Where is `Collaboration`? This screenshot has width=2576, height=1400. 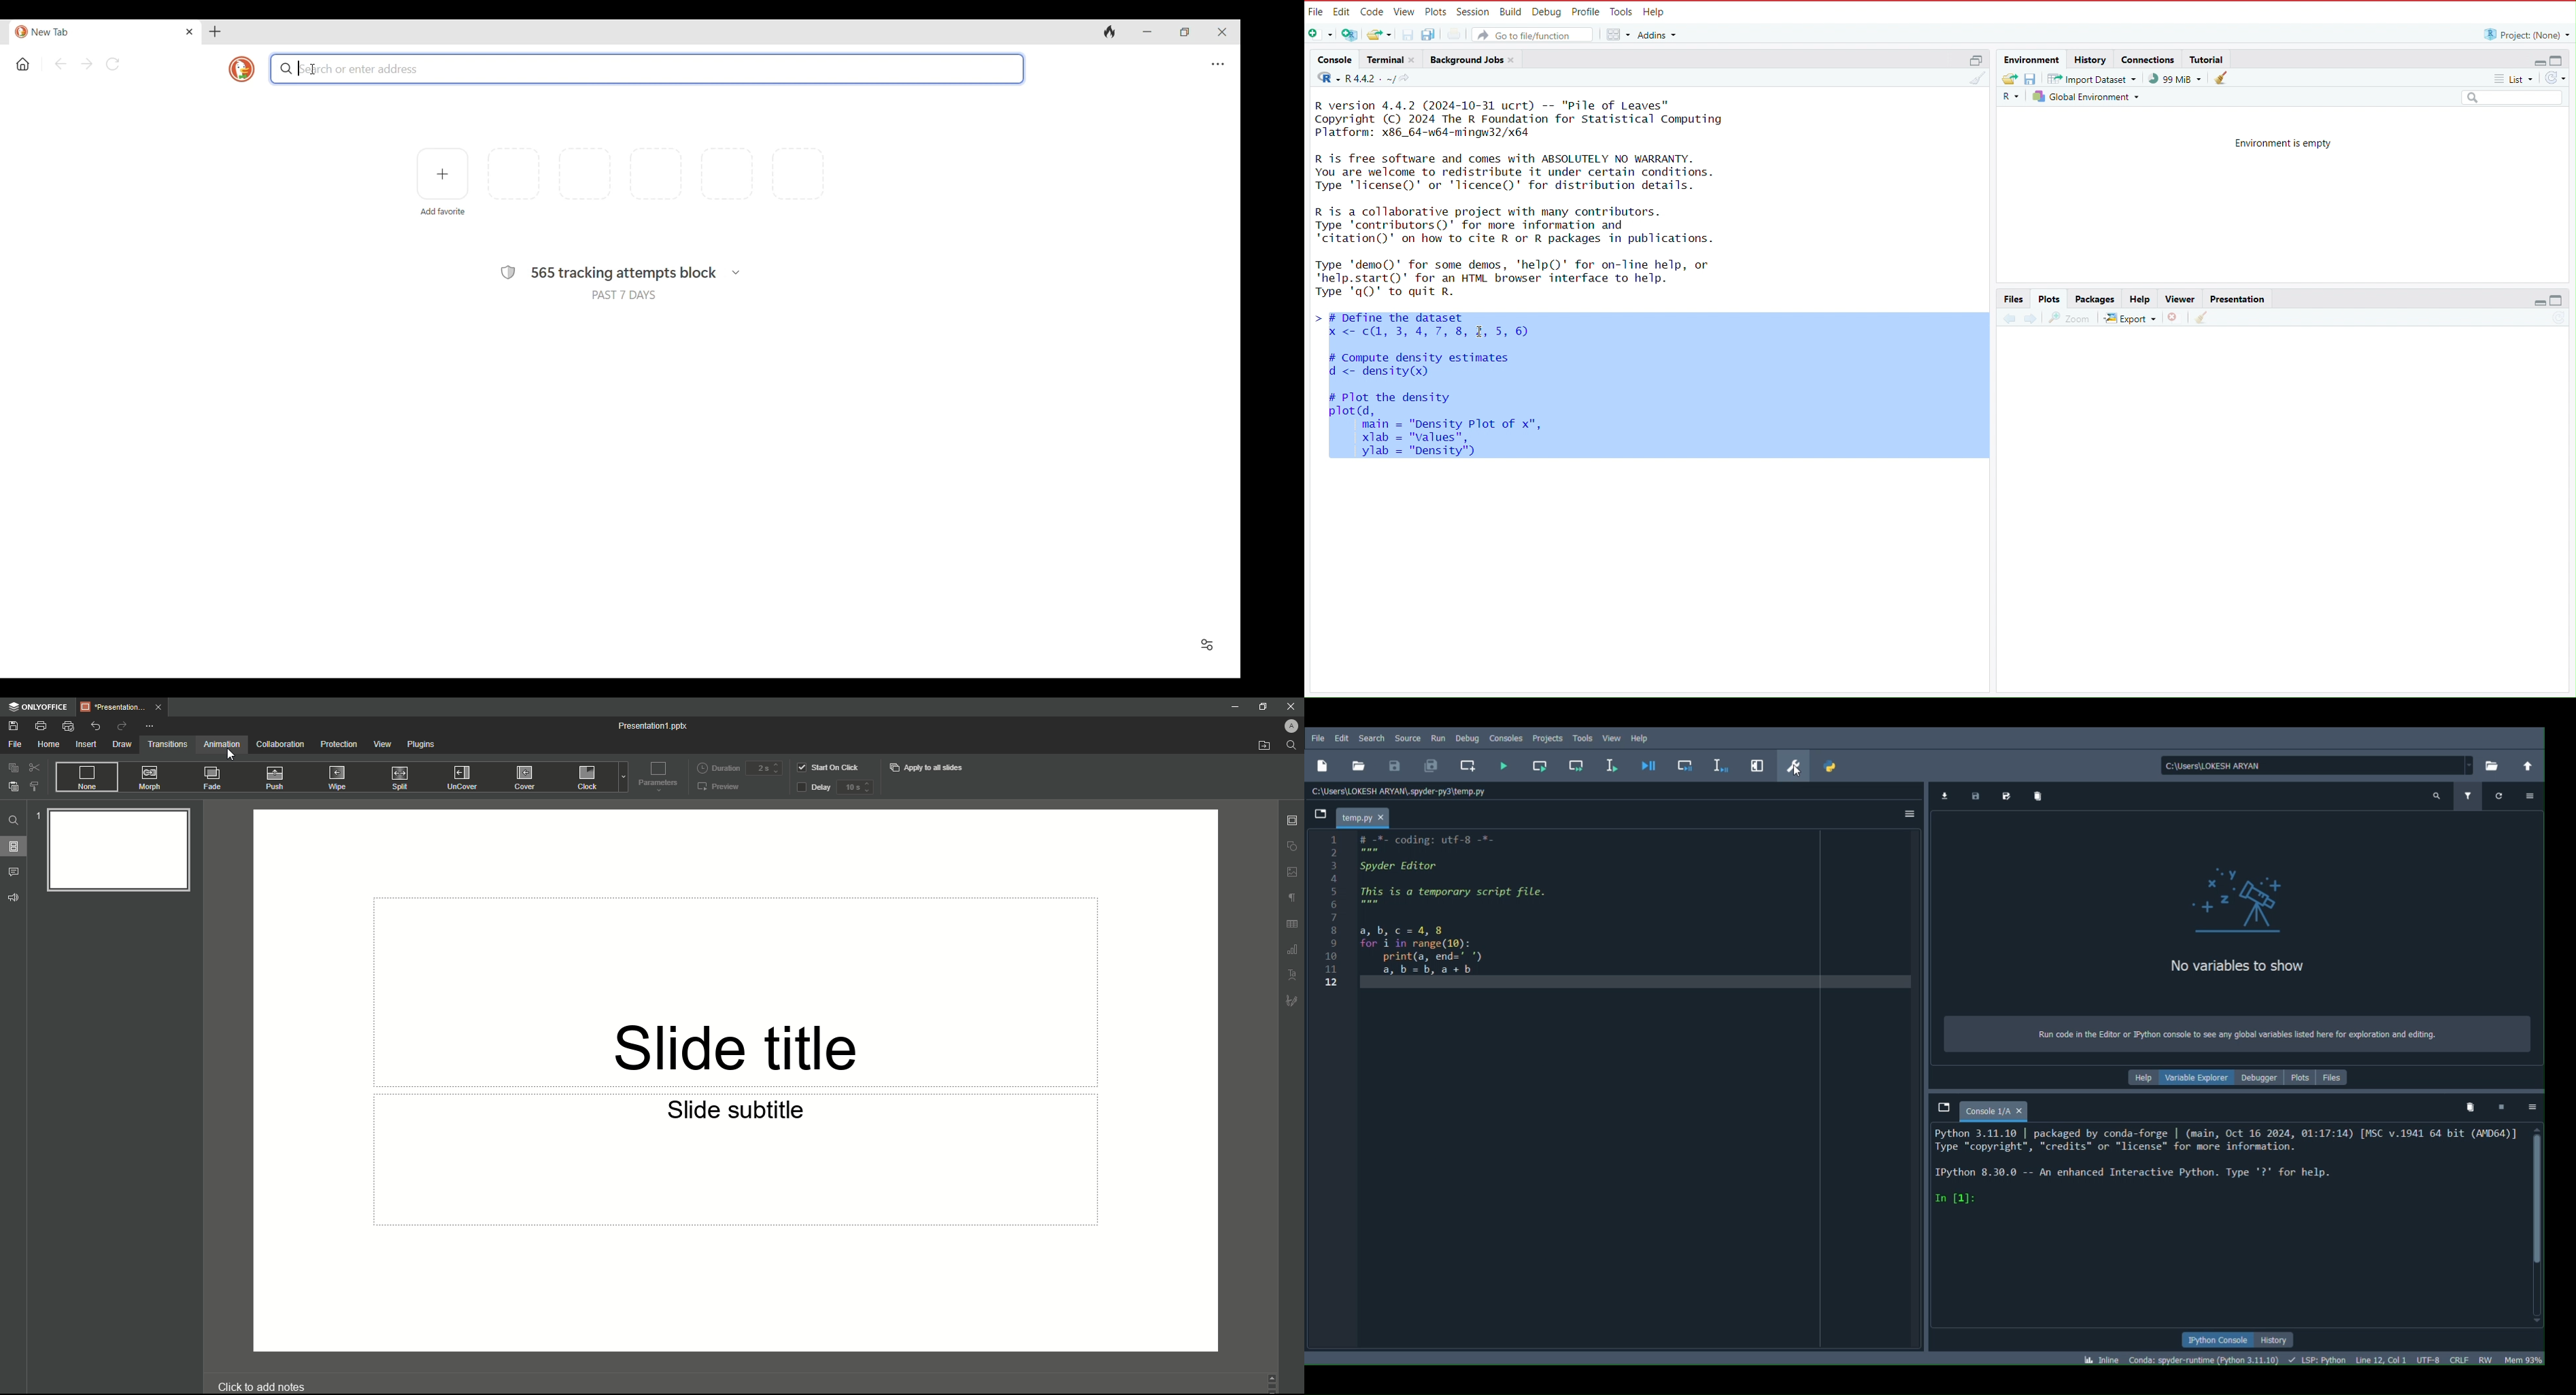
Collaboration is located at coordinates (279, 745).